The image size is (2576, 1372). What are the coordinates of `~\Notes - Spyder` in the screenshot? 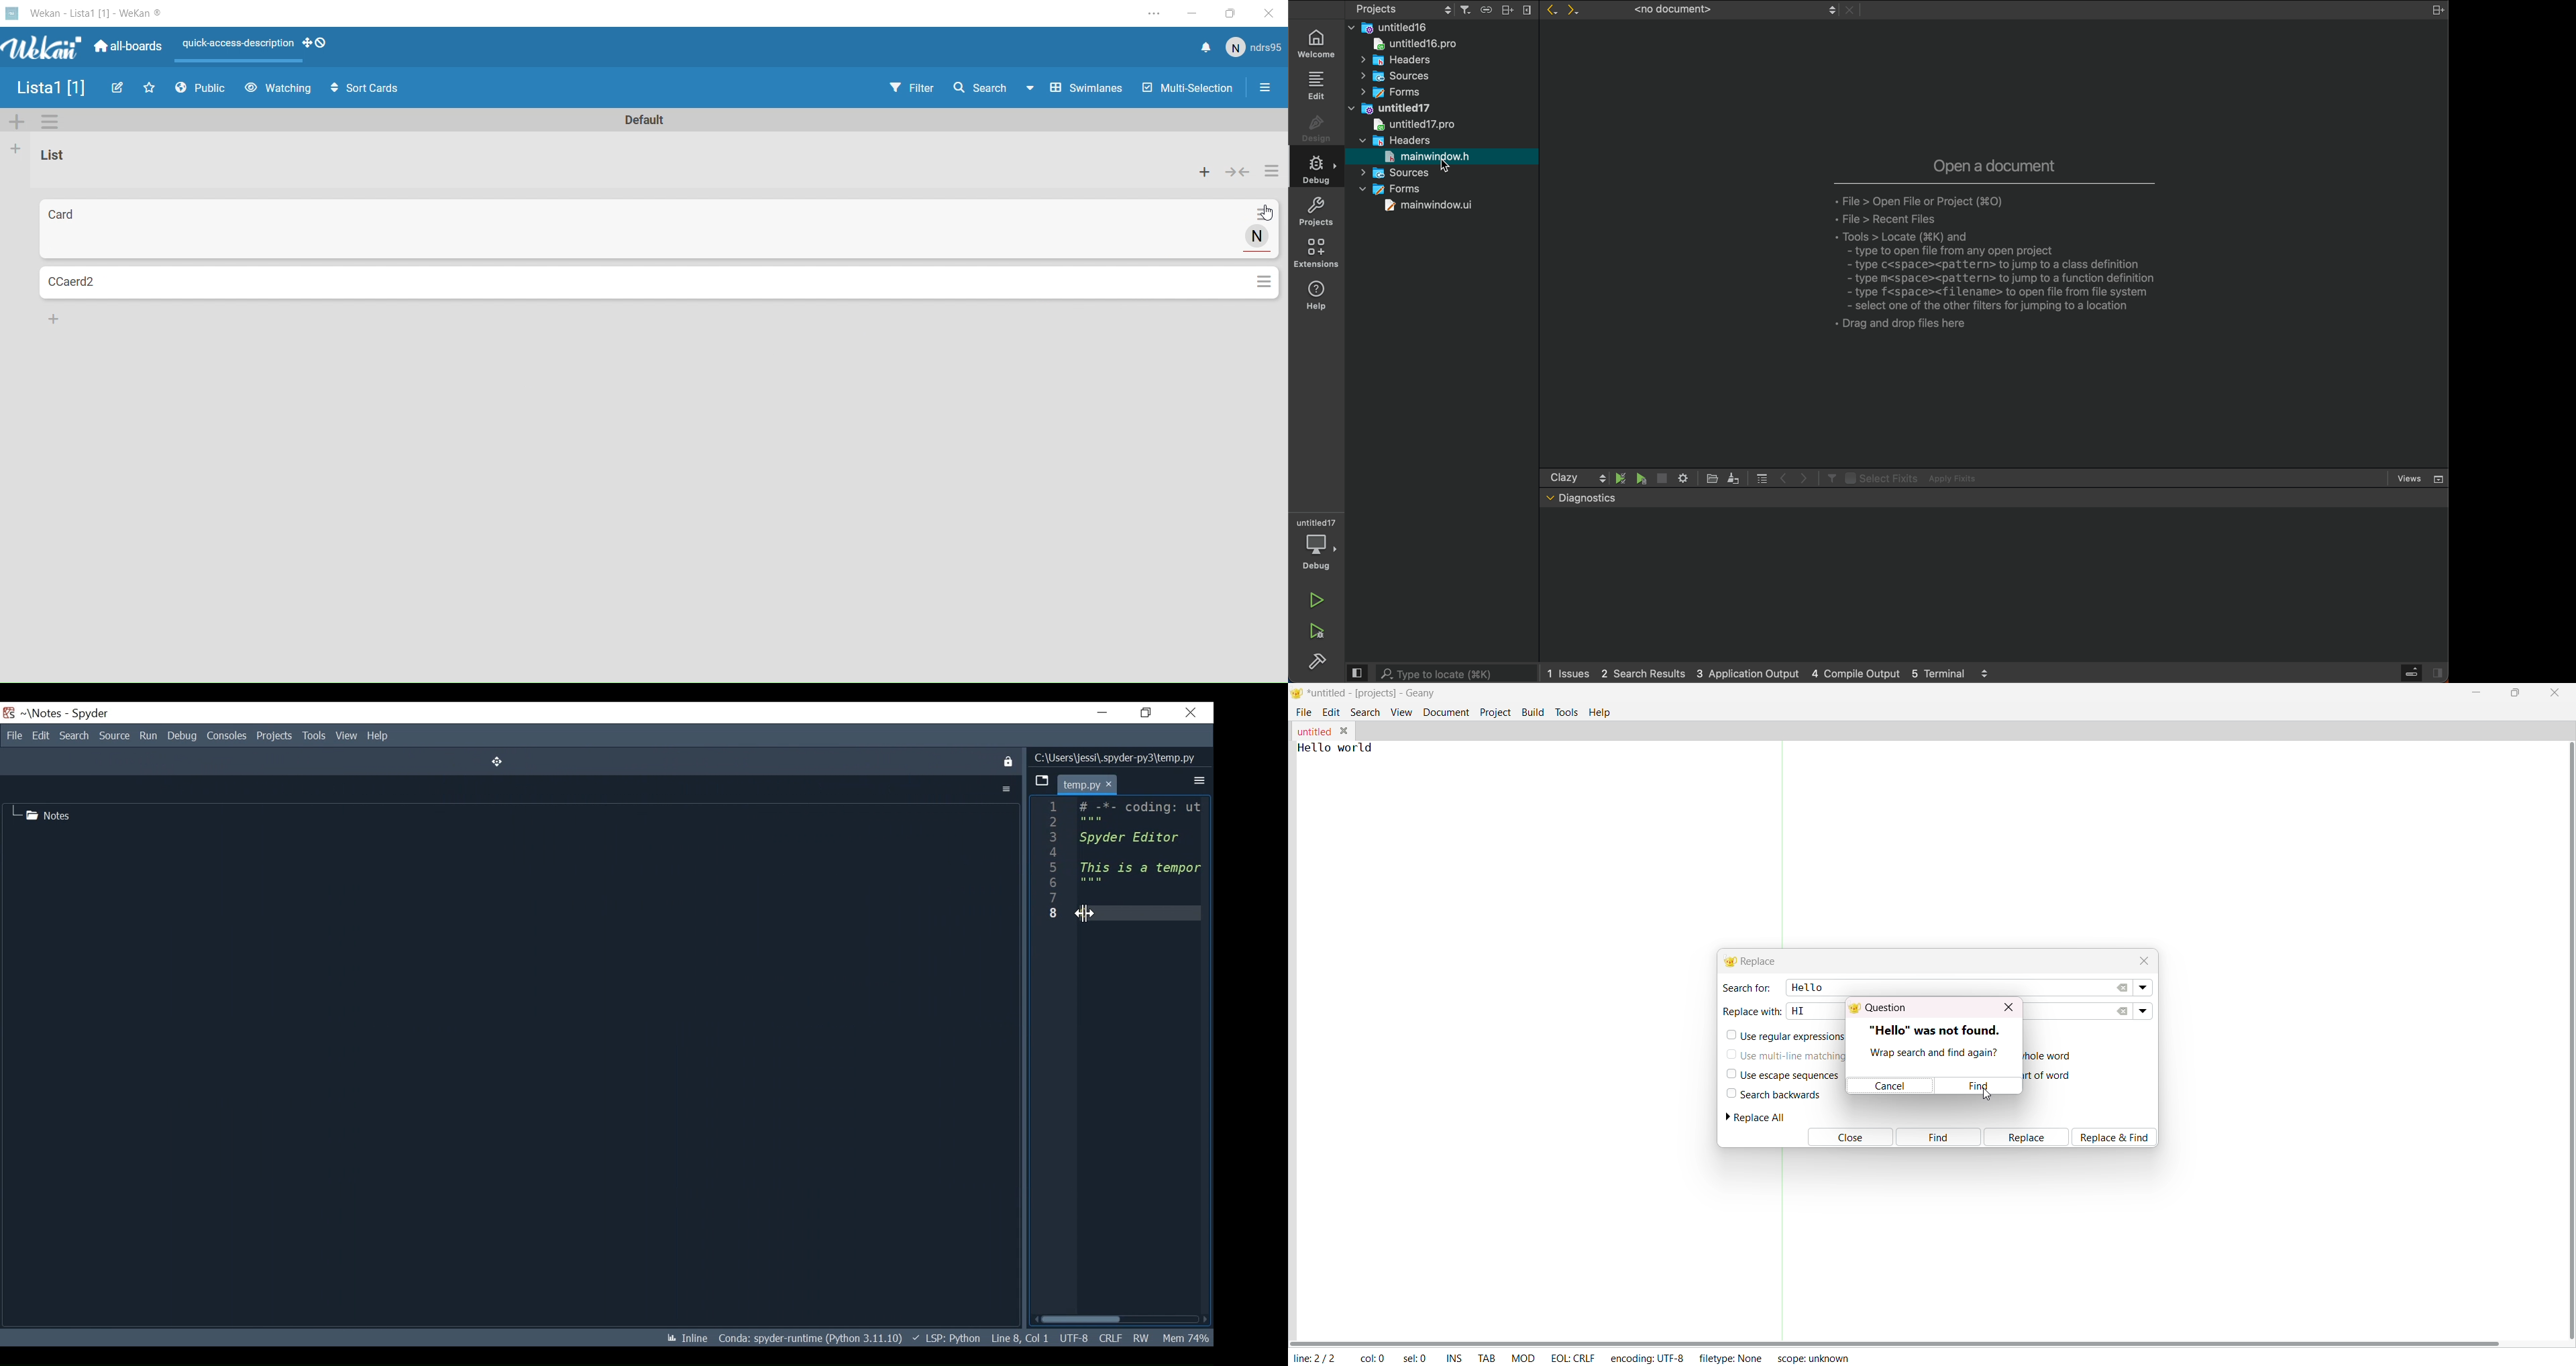 It's located at (66, 713).